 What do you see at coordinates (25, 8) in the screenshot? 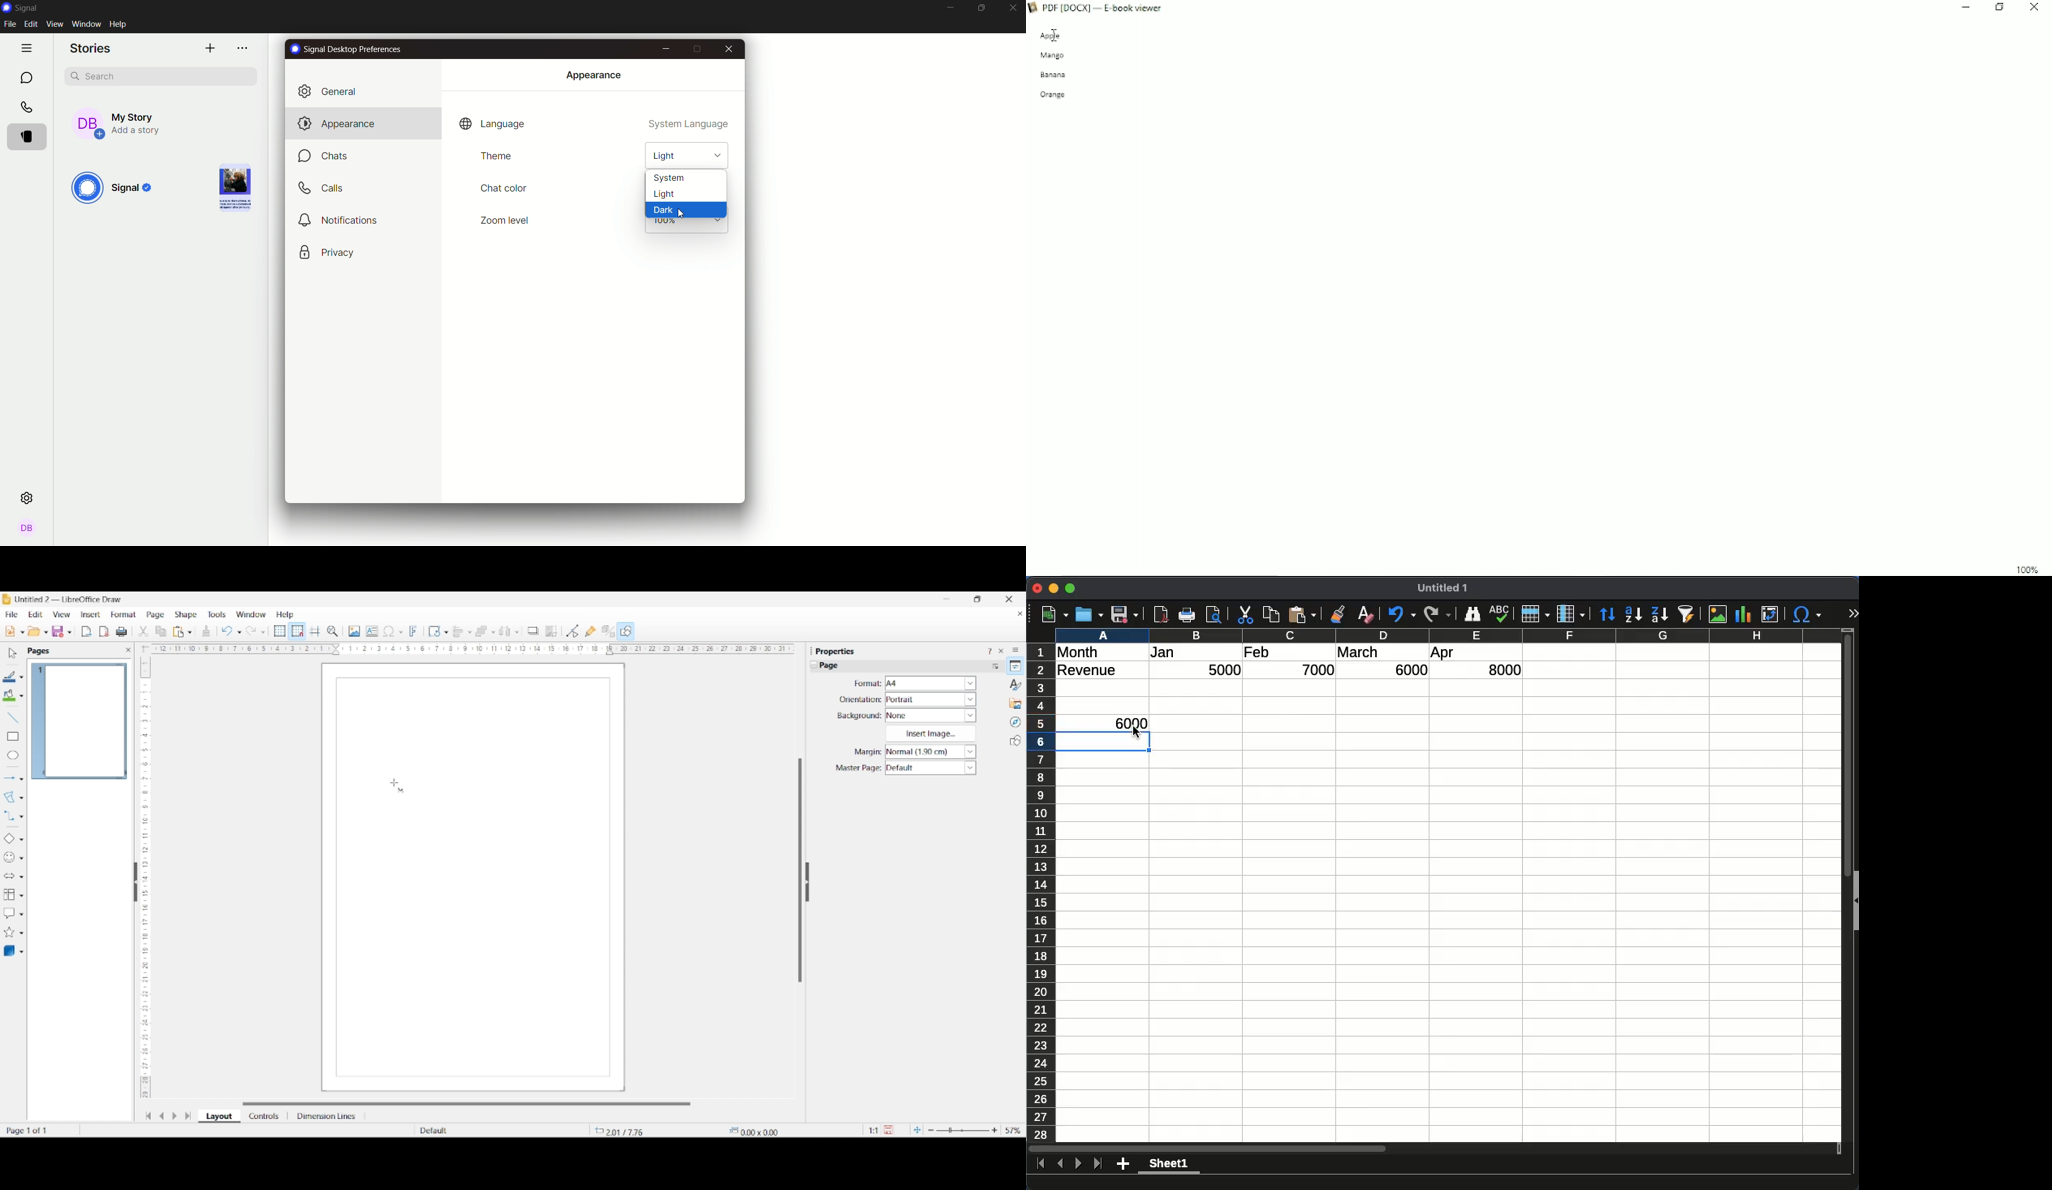
I see `signal logo` at bounding box center [25, 8].